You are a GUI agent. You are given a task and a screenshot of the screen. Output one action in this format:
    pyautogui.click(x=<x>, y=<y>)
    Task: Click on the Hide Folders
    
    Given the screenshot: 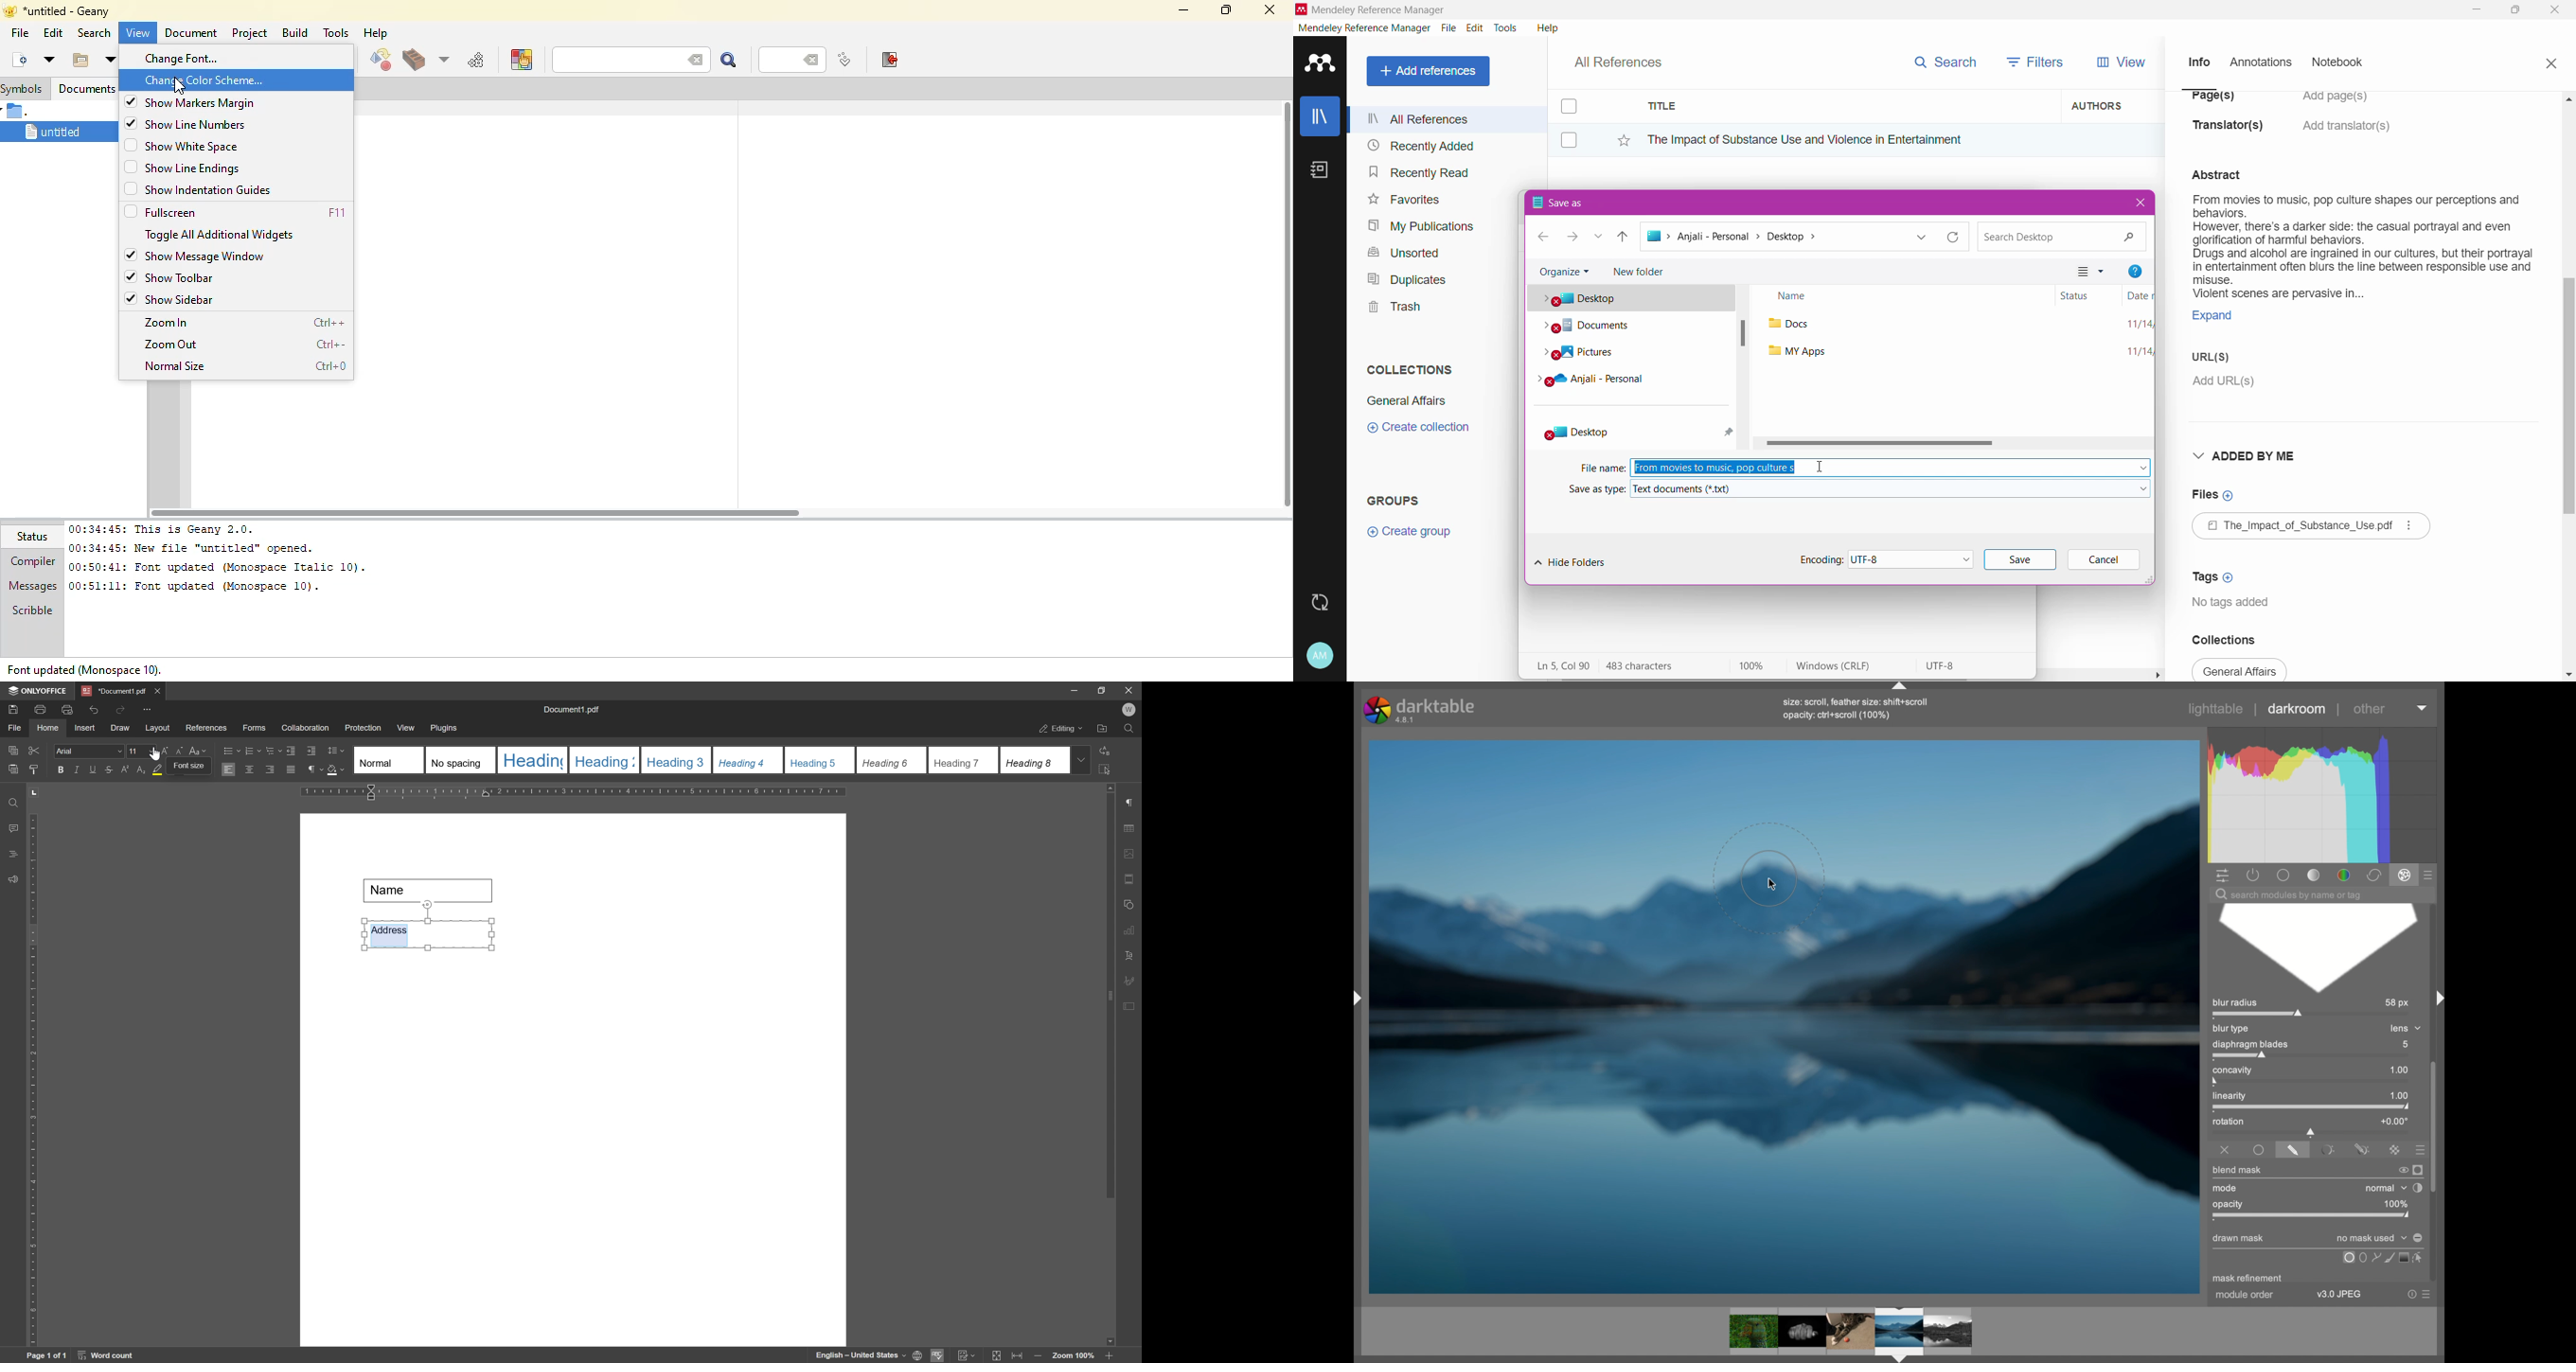 What is the action you would take?
    pyautogui.click(x=1575, y=561)
    